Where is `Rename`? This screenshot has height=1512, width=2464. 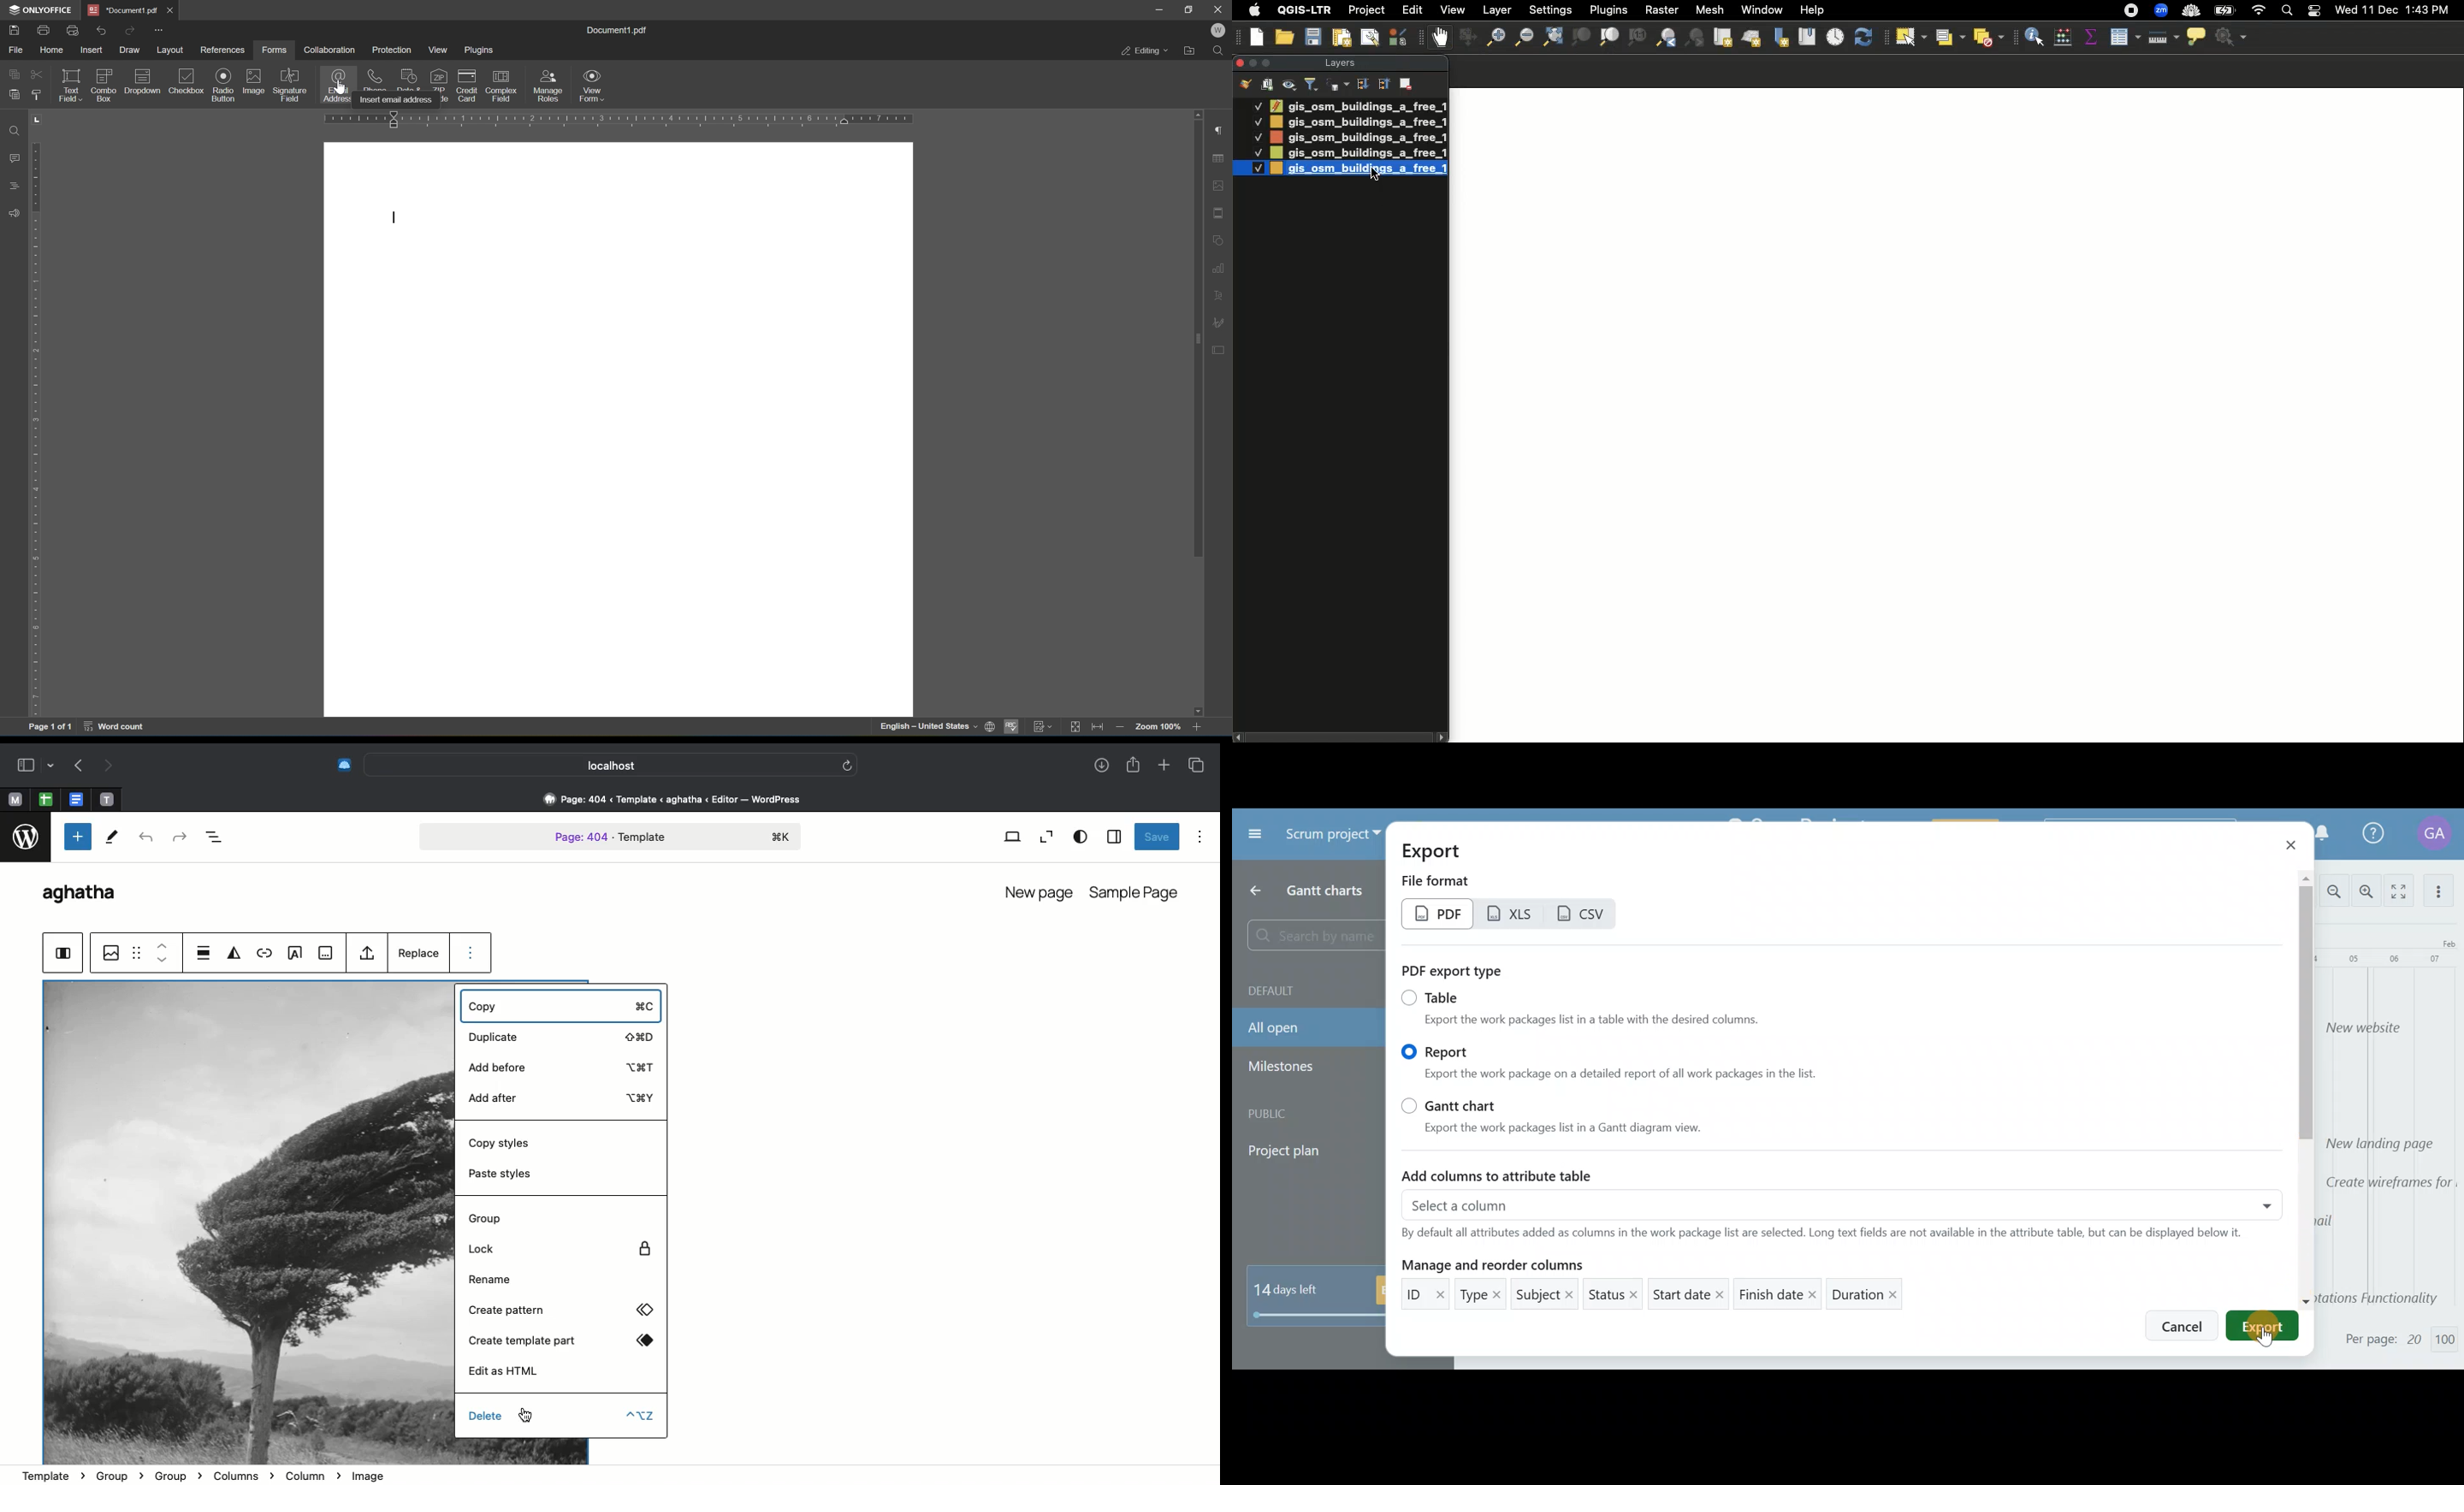 Rename is located at coordinates (503, 1280).